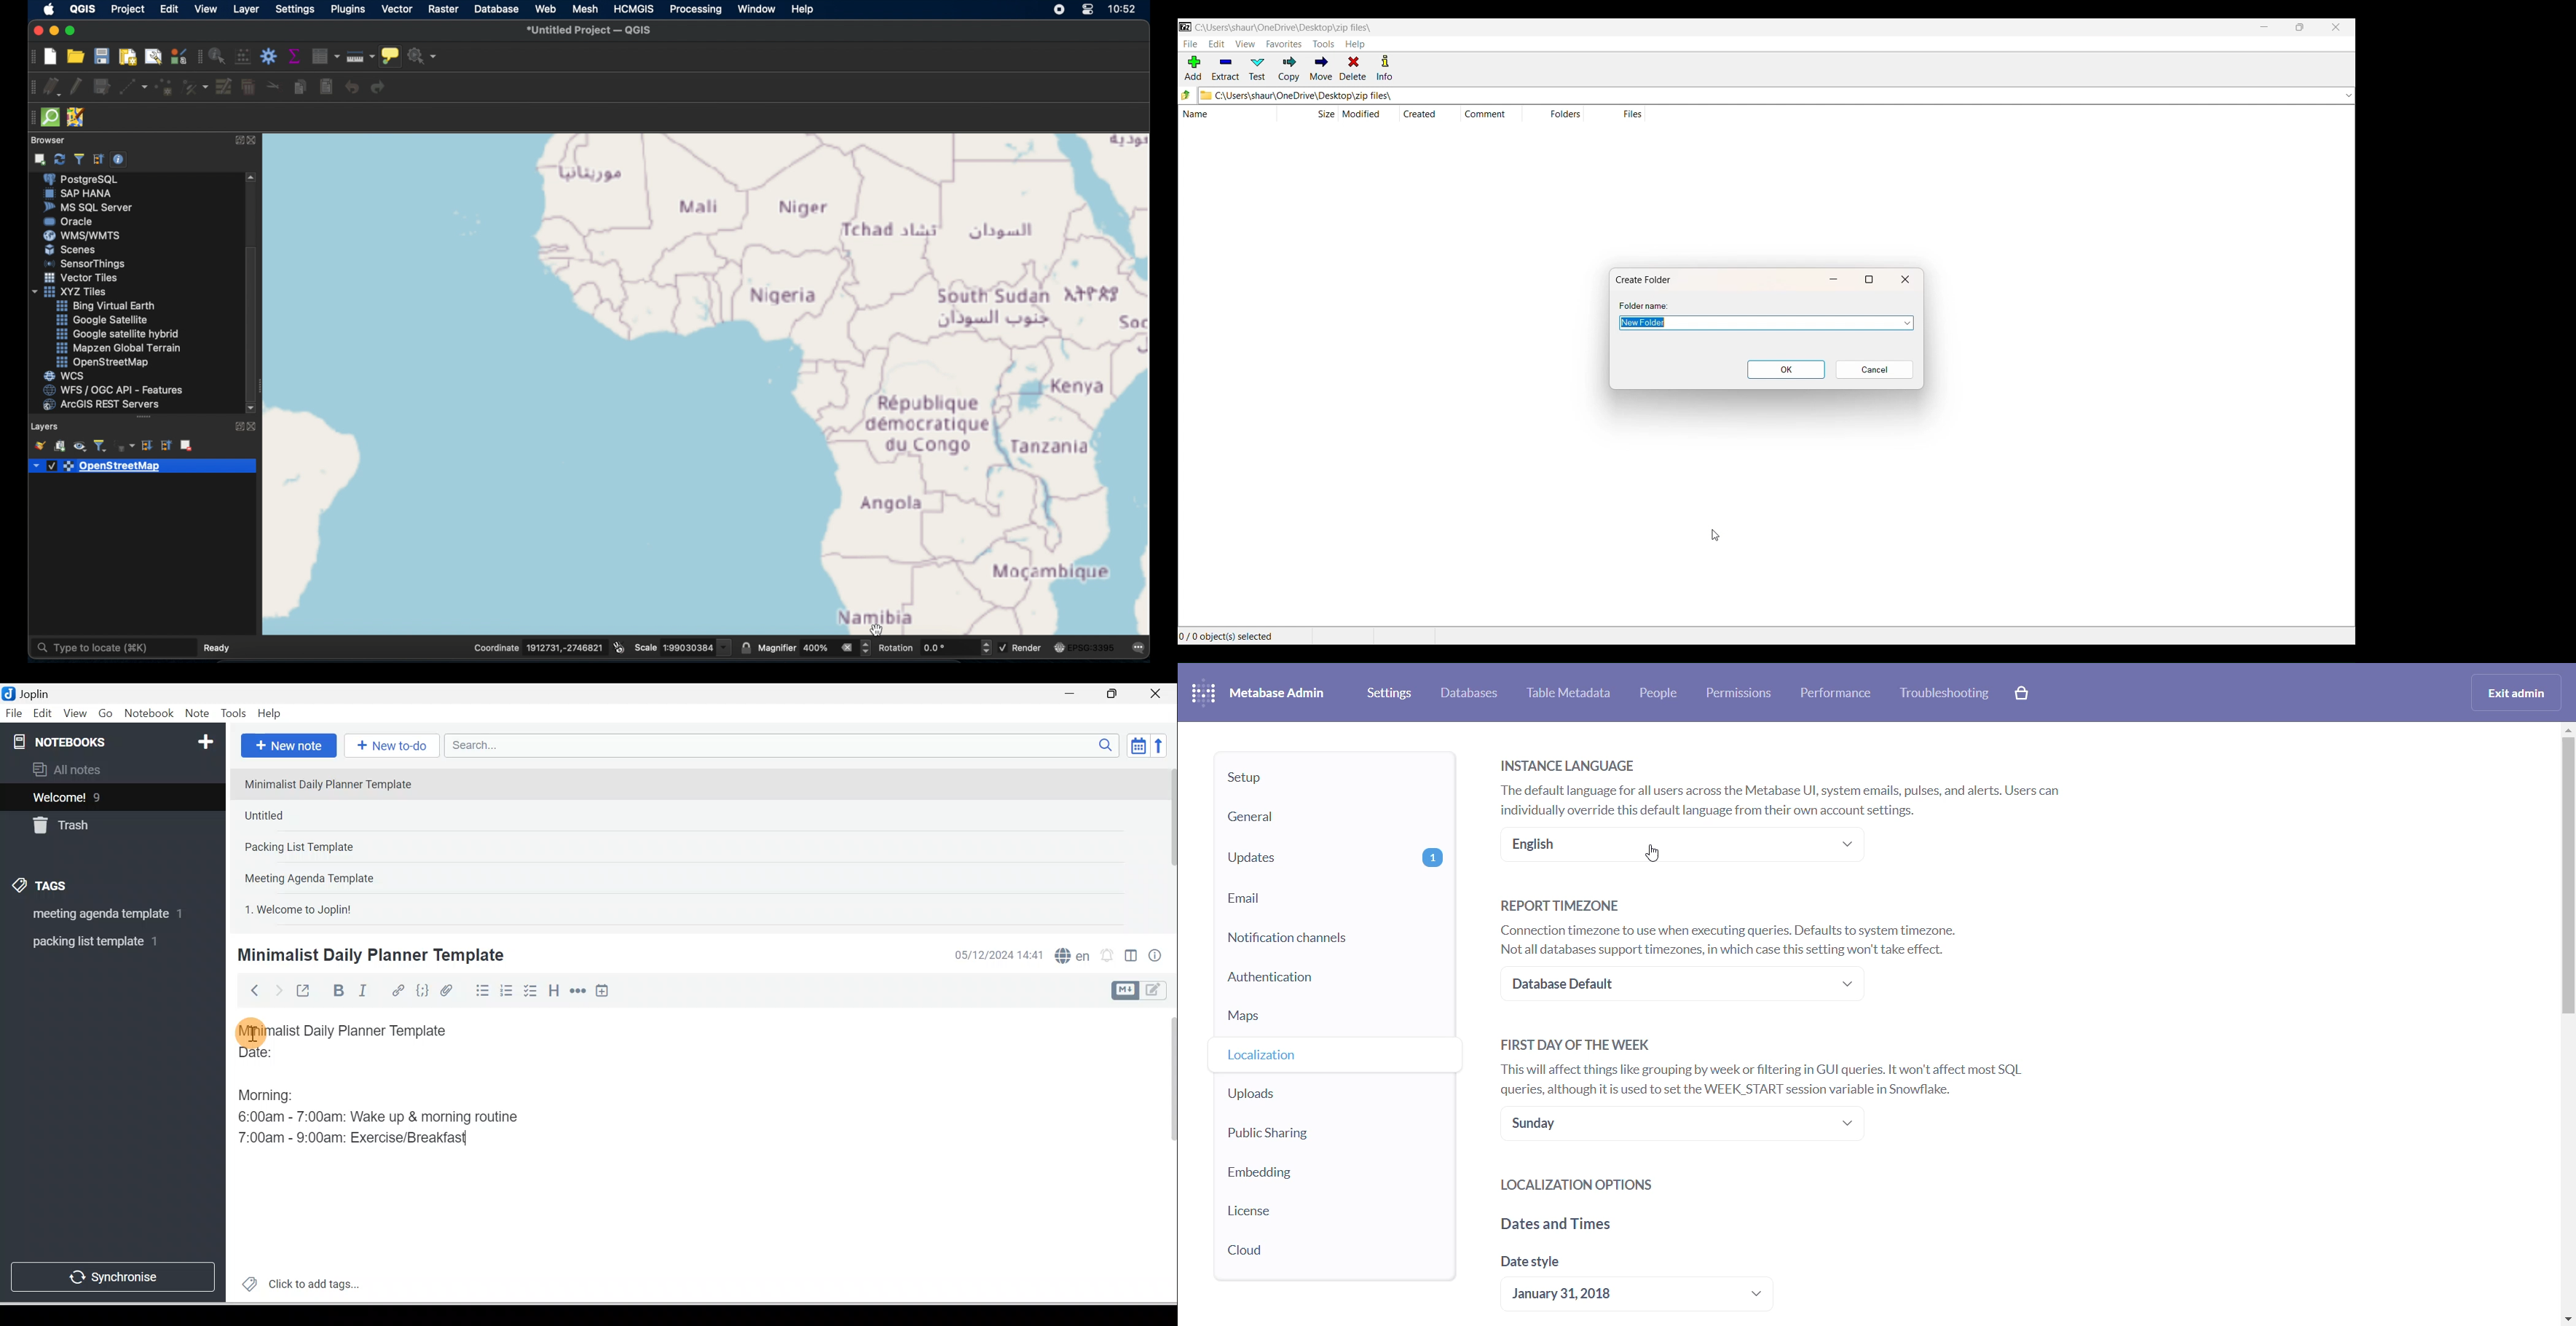  I want to click on Note 2, so click(325, 815).